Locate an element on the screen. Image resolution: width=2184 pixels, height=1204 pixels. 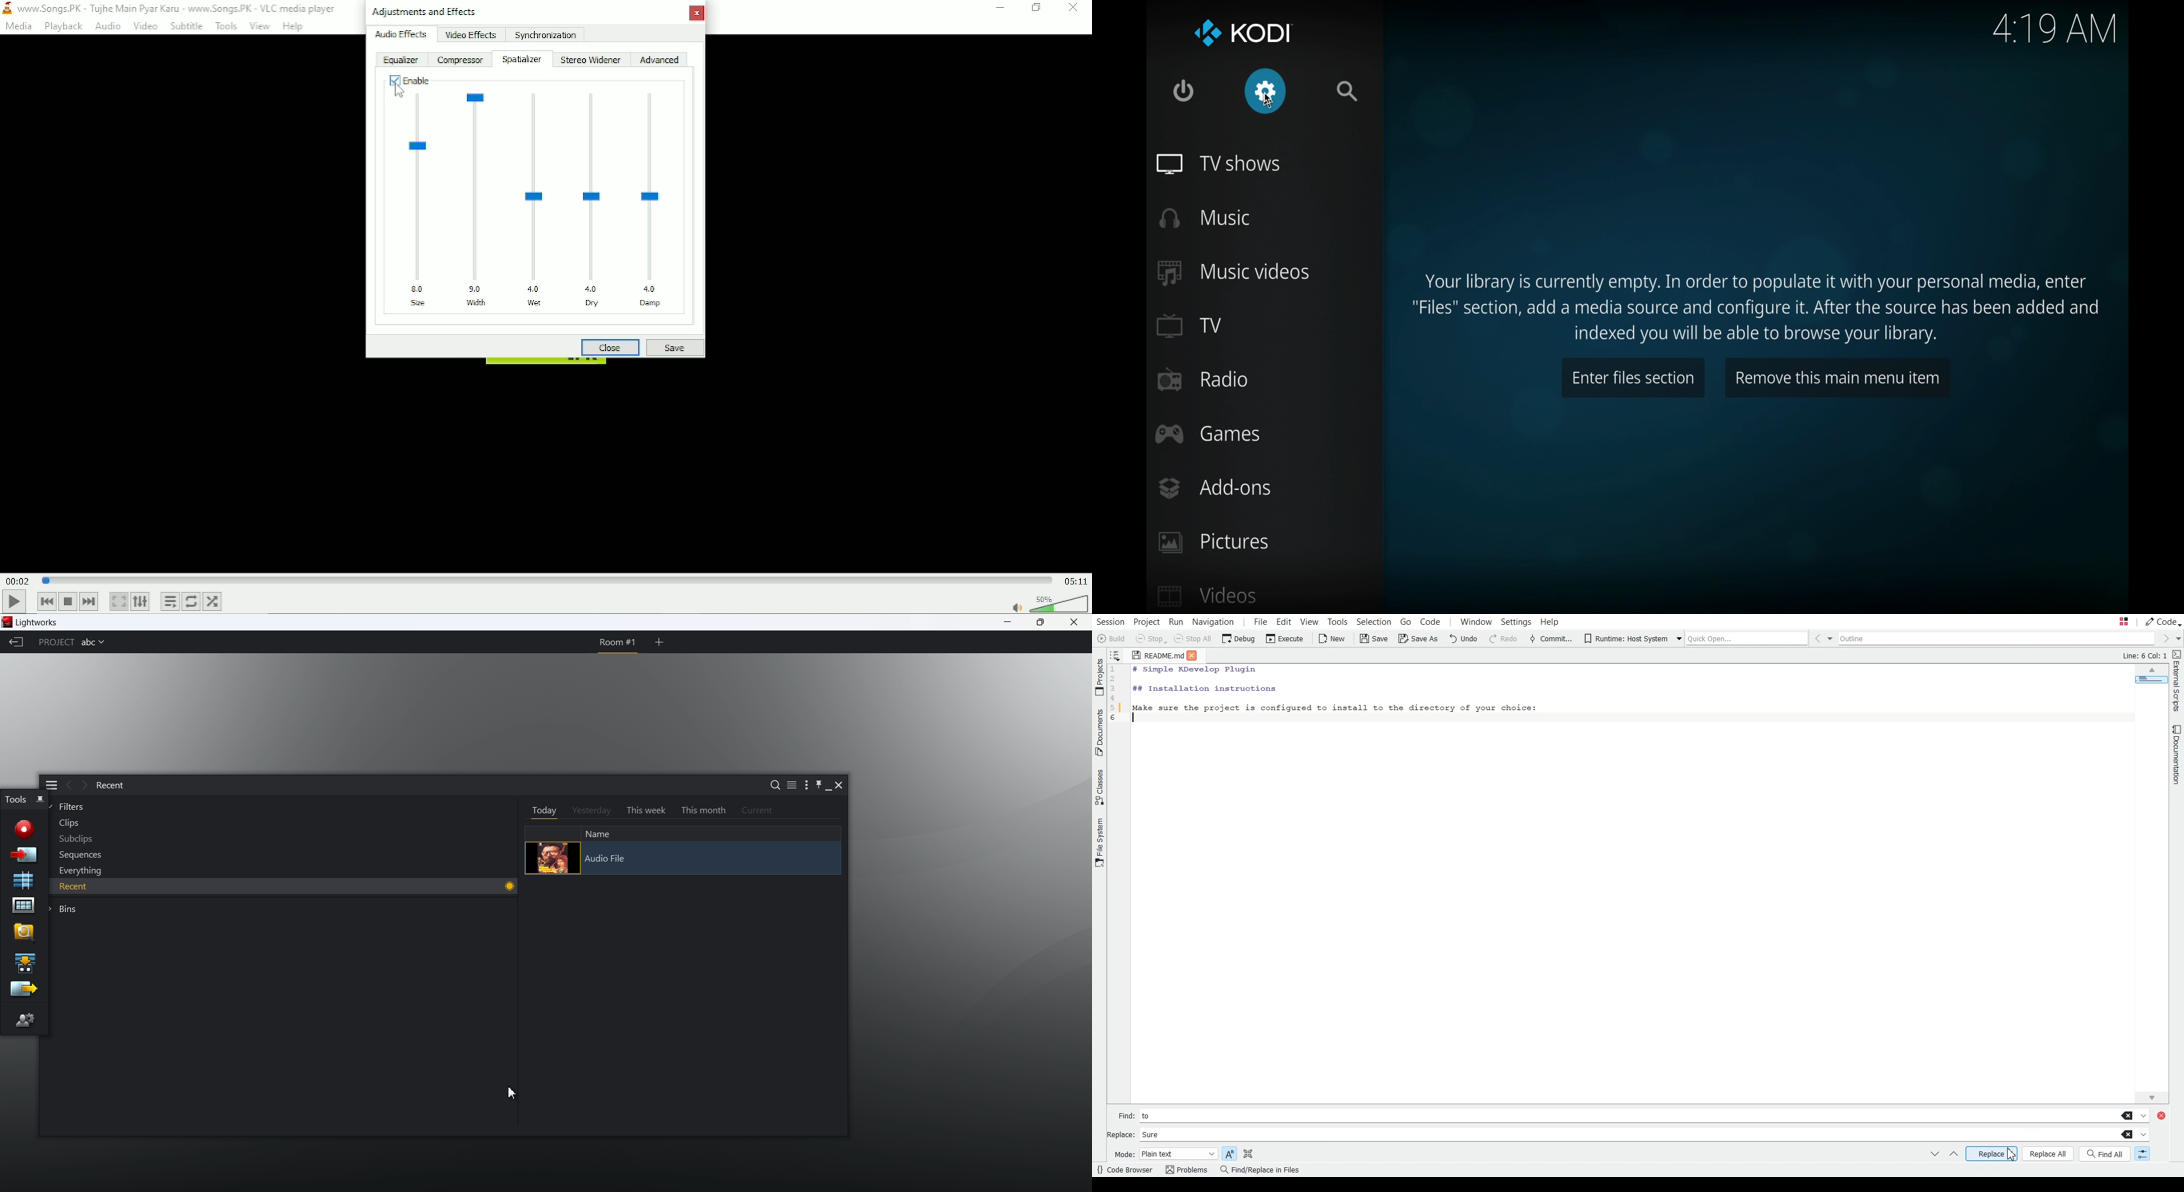
yesterday is located at coordinates (588, 811).